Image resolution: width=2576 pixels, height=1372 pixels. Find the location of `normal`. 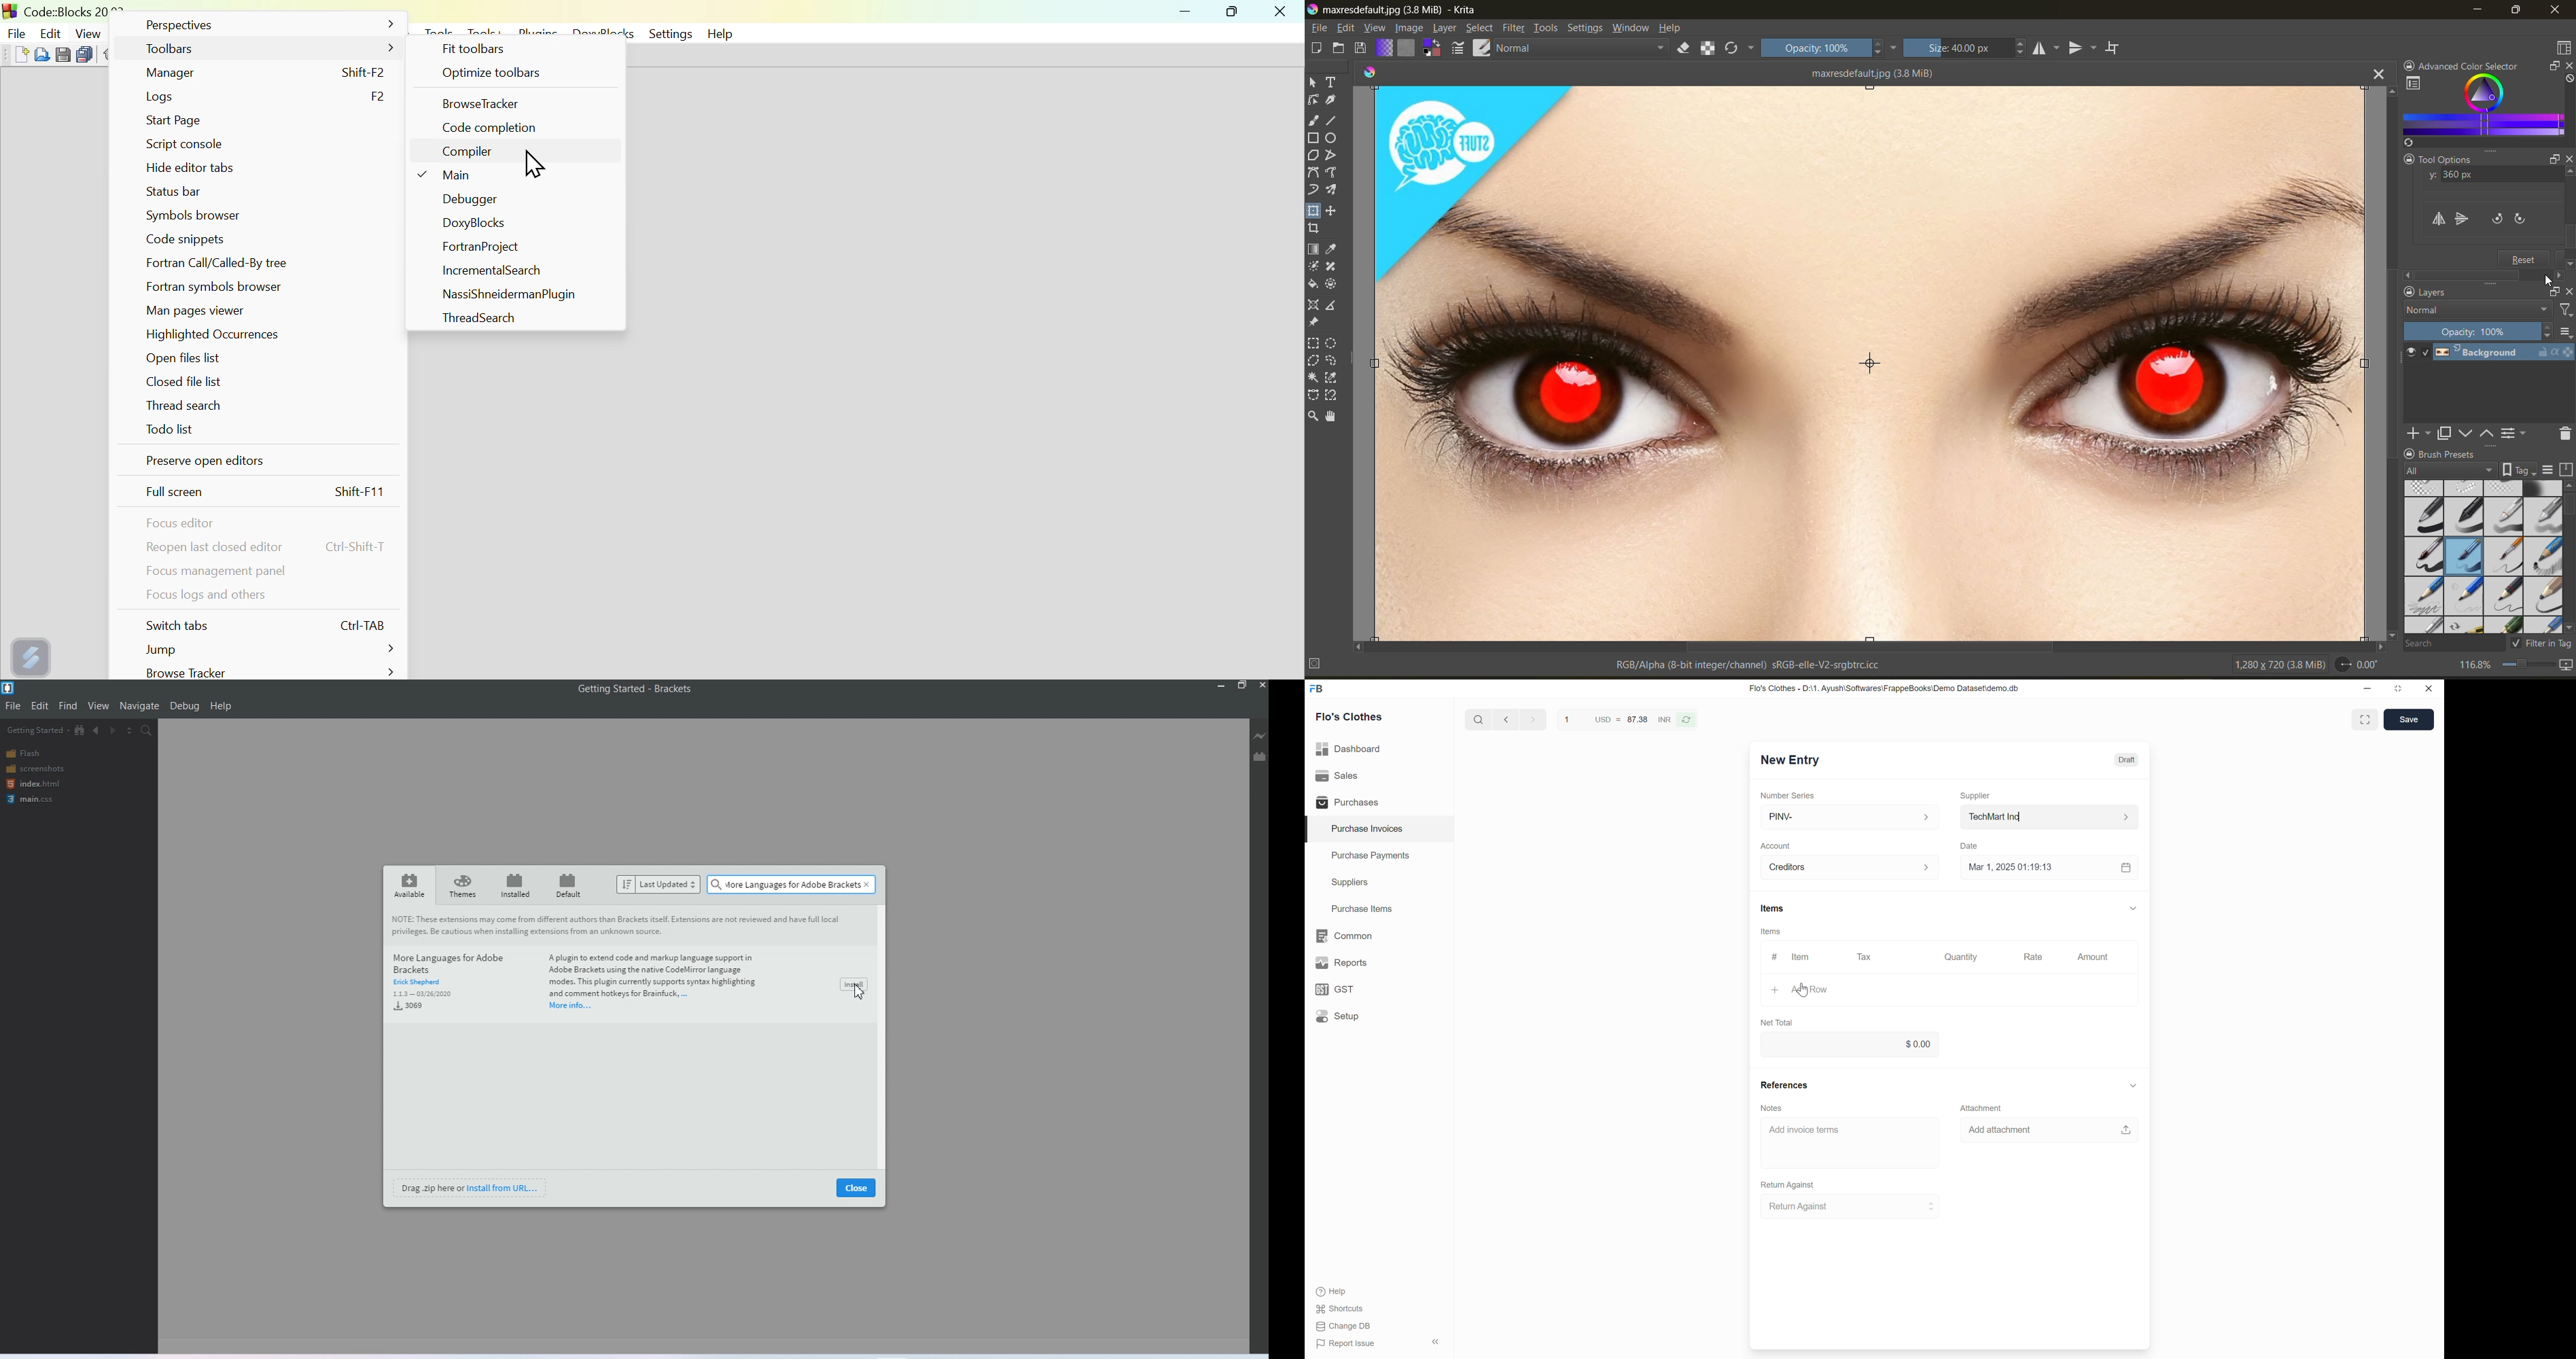

normal is located at coordinates (2478, 310).